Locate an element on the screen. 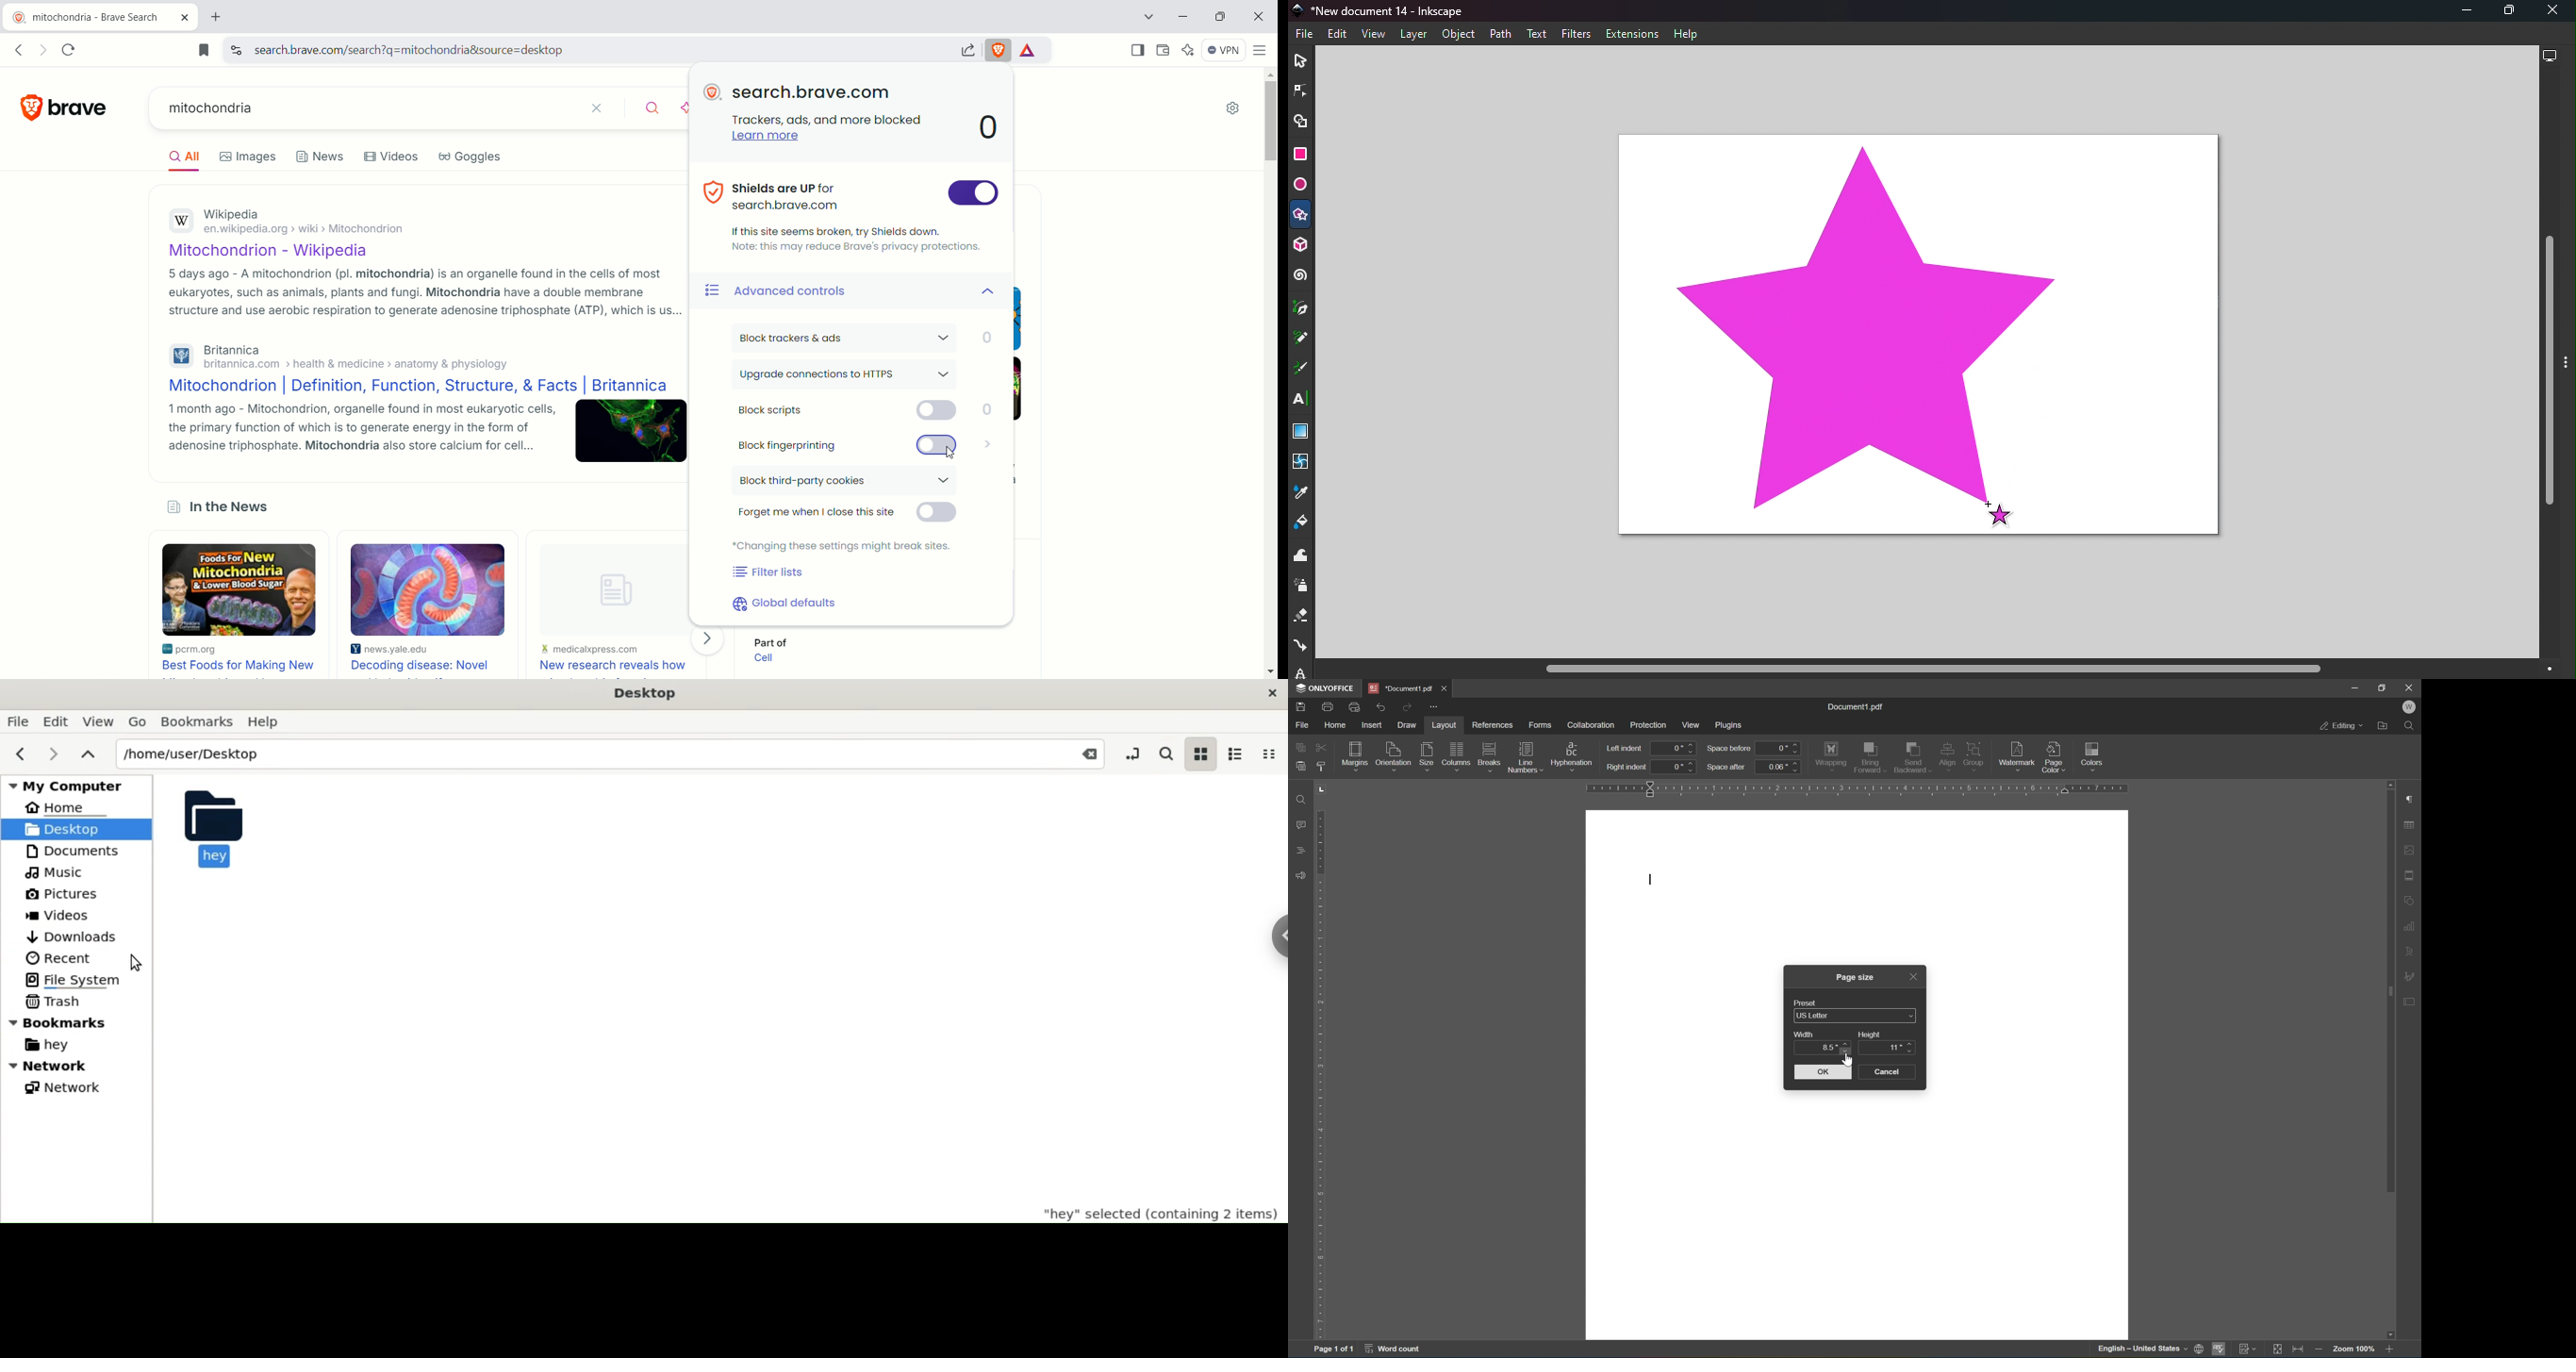 This screenshot has height=1372, width=2576. draw is located at coordinates (1409, 725).